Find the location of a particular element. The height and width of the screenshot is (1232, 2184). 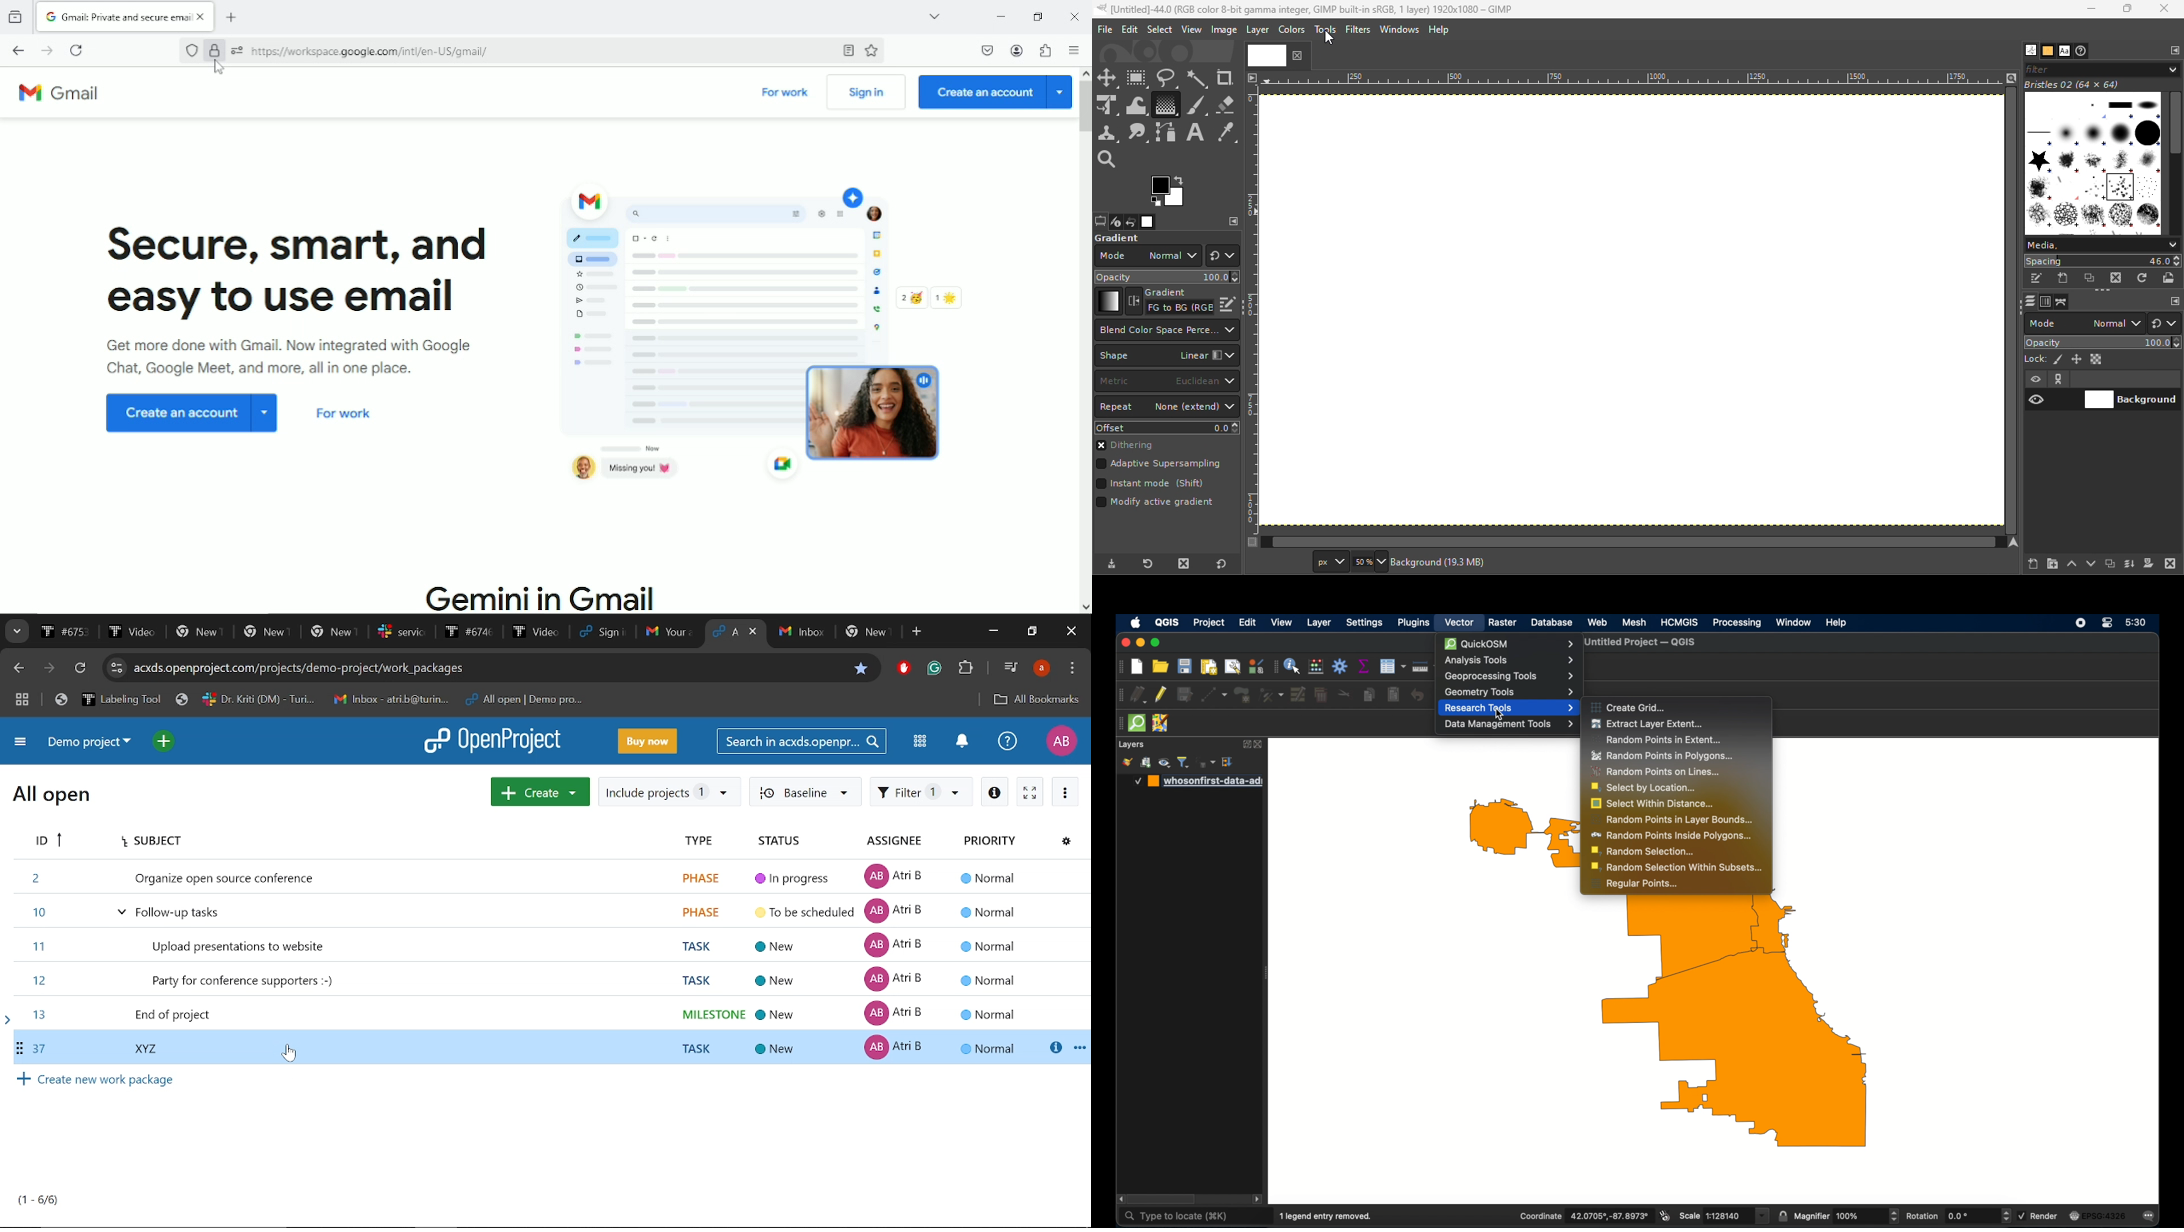

Secure, smart and easy to use email is located at coordinates (301, 269).